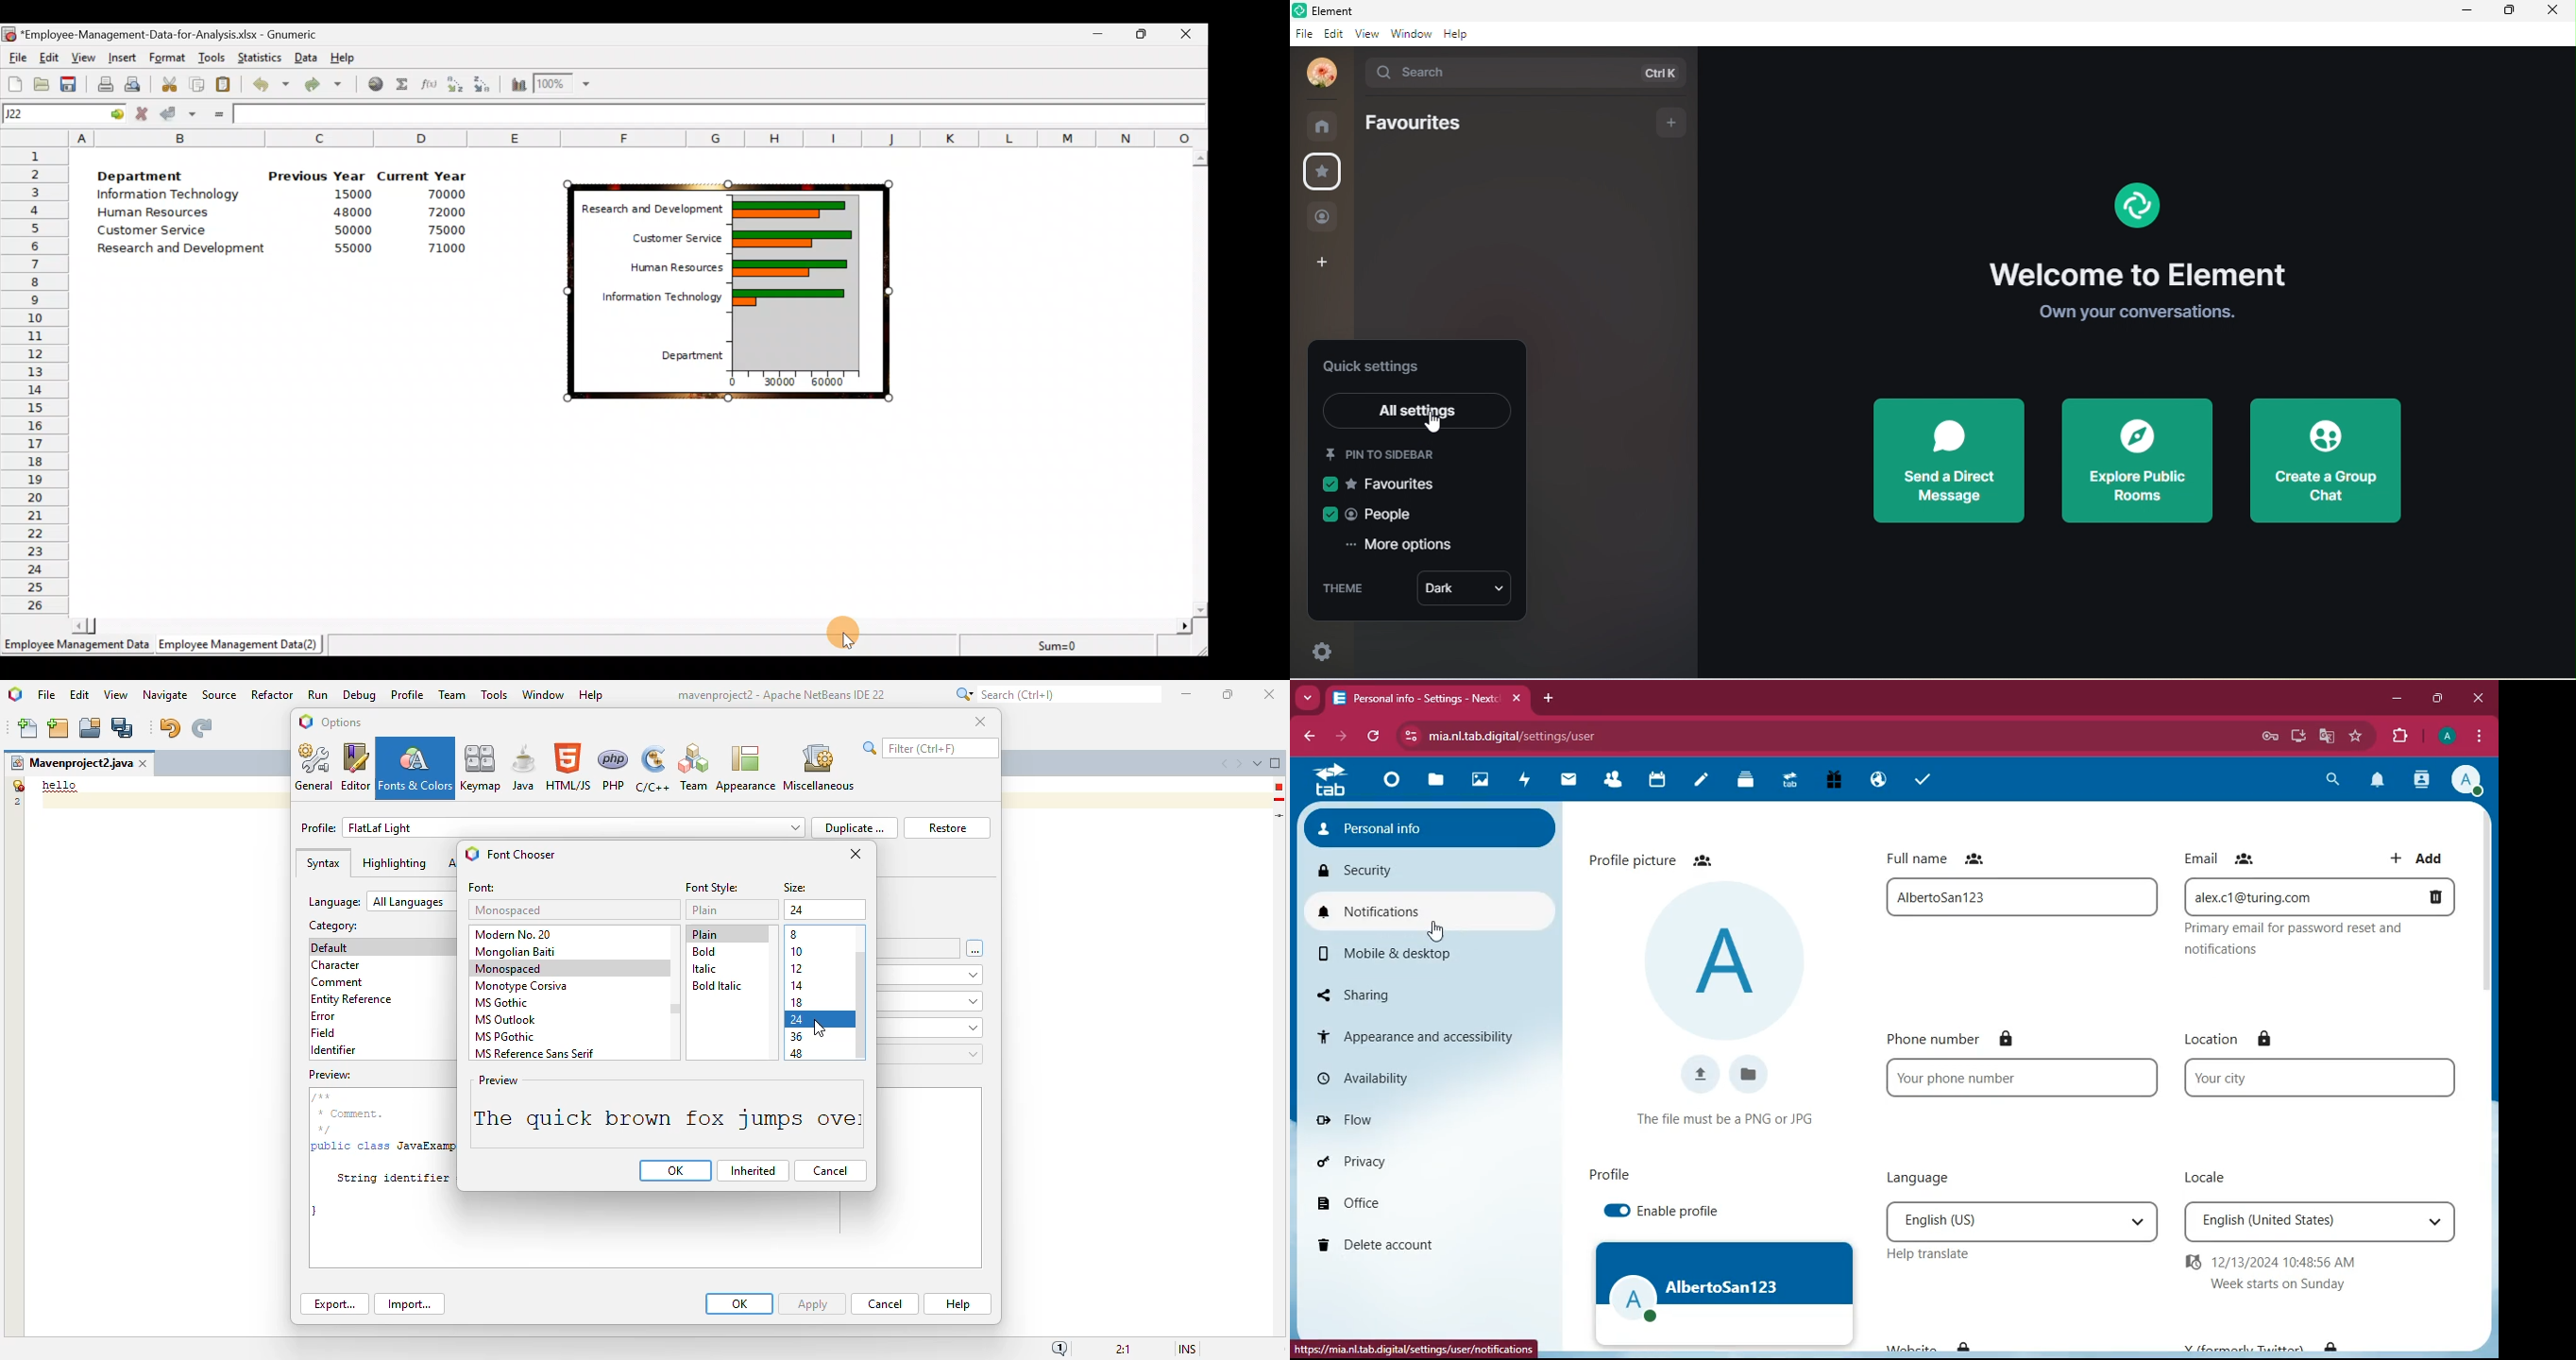 This screenshot has width=2576, height=1372. What do you see at coordinates (2324, 459) in the screenshot?
I see `create a group chat` at bounding box center [2324, 459].